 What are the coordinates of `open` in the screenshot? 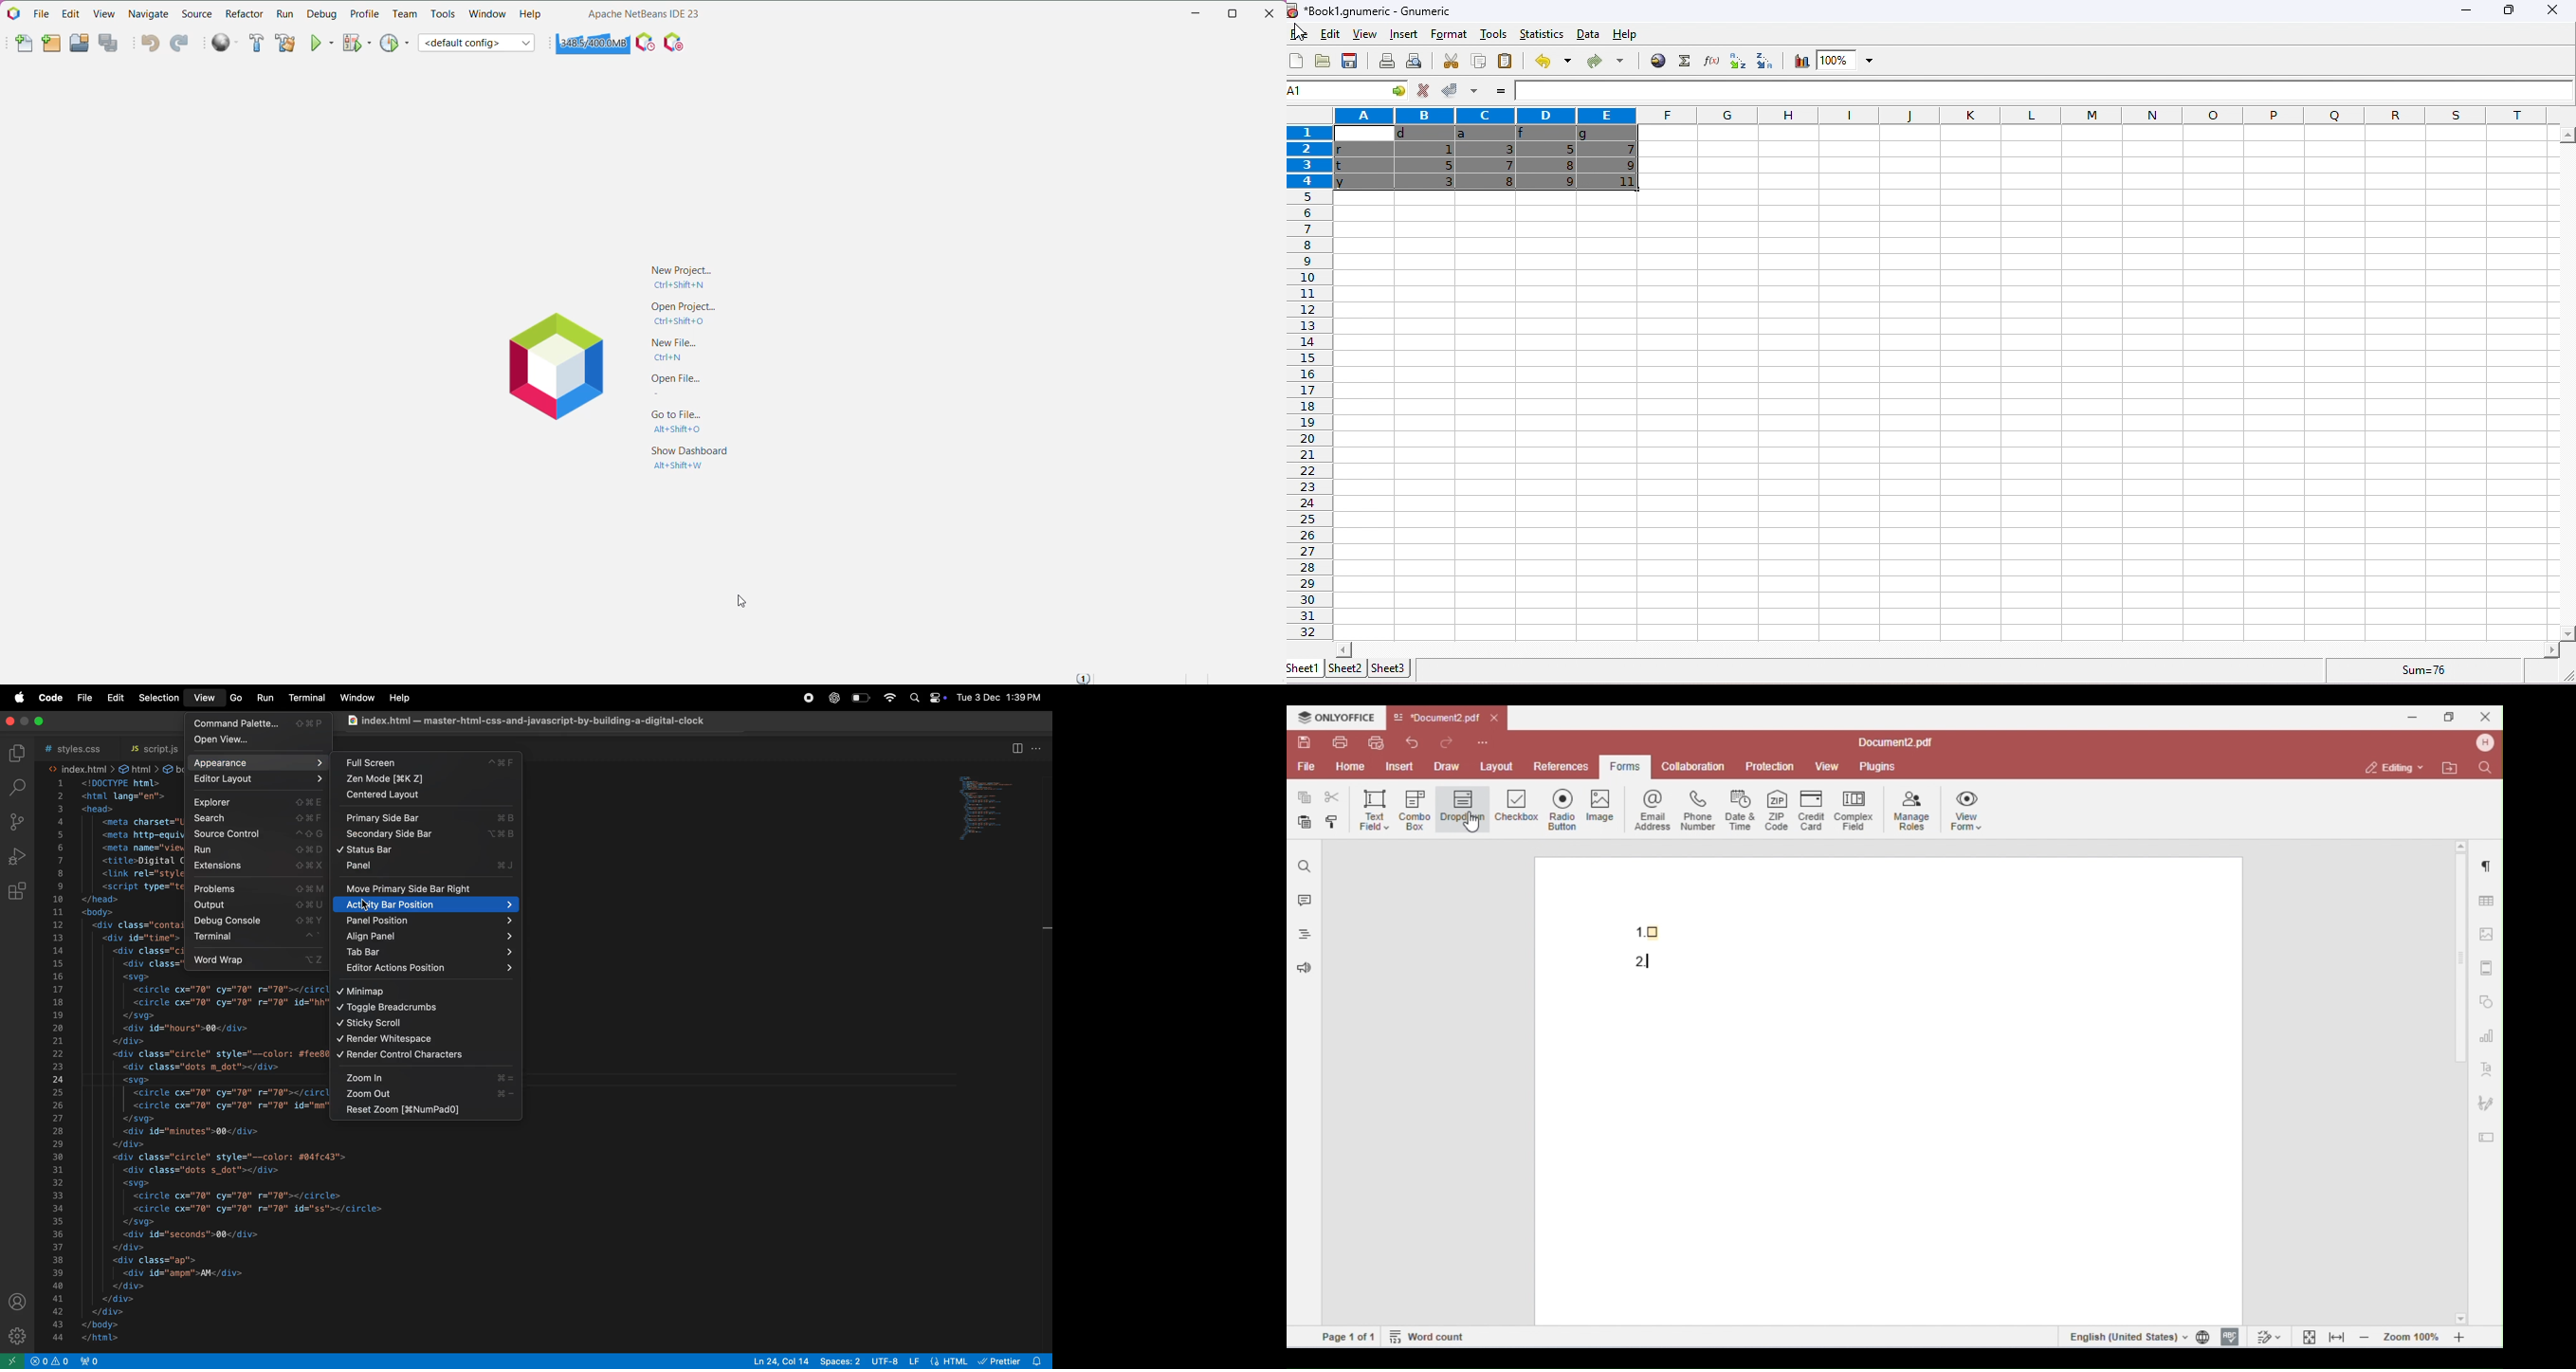 It's located at (1323, 62).